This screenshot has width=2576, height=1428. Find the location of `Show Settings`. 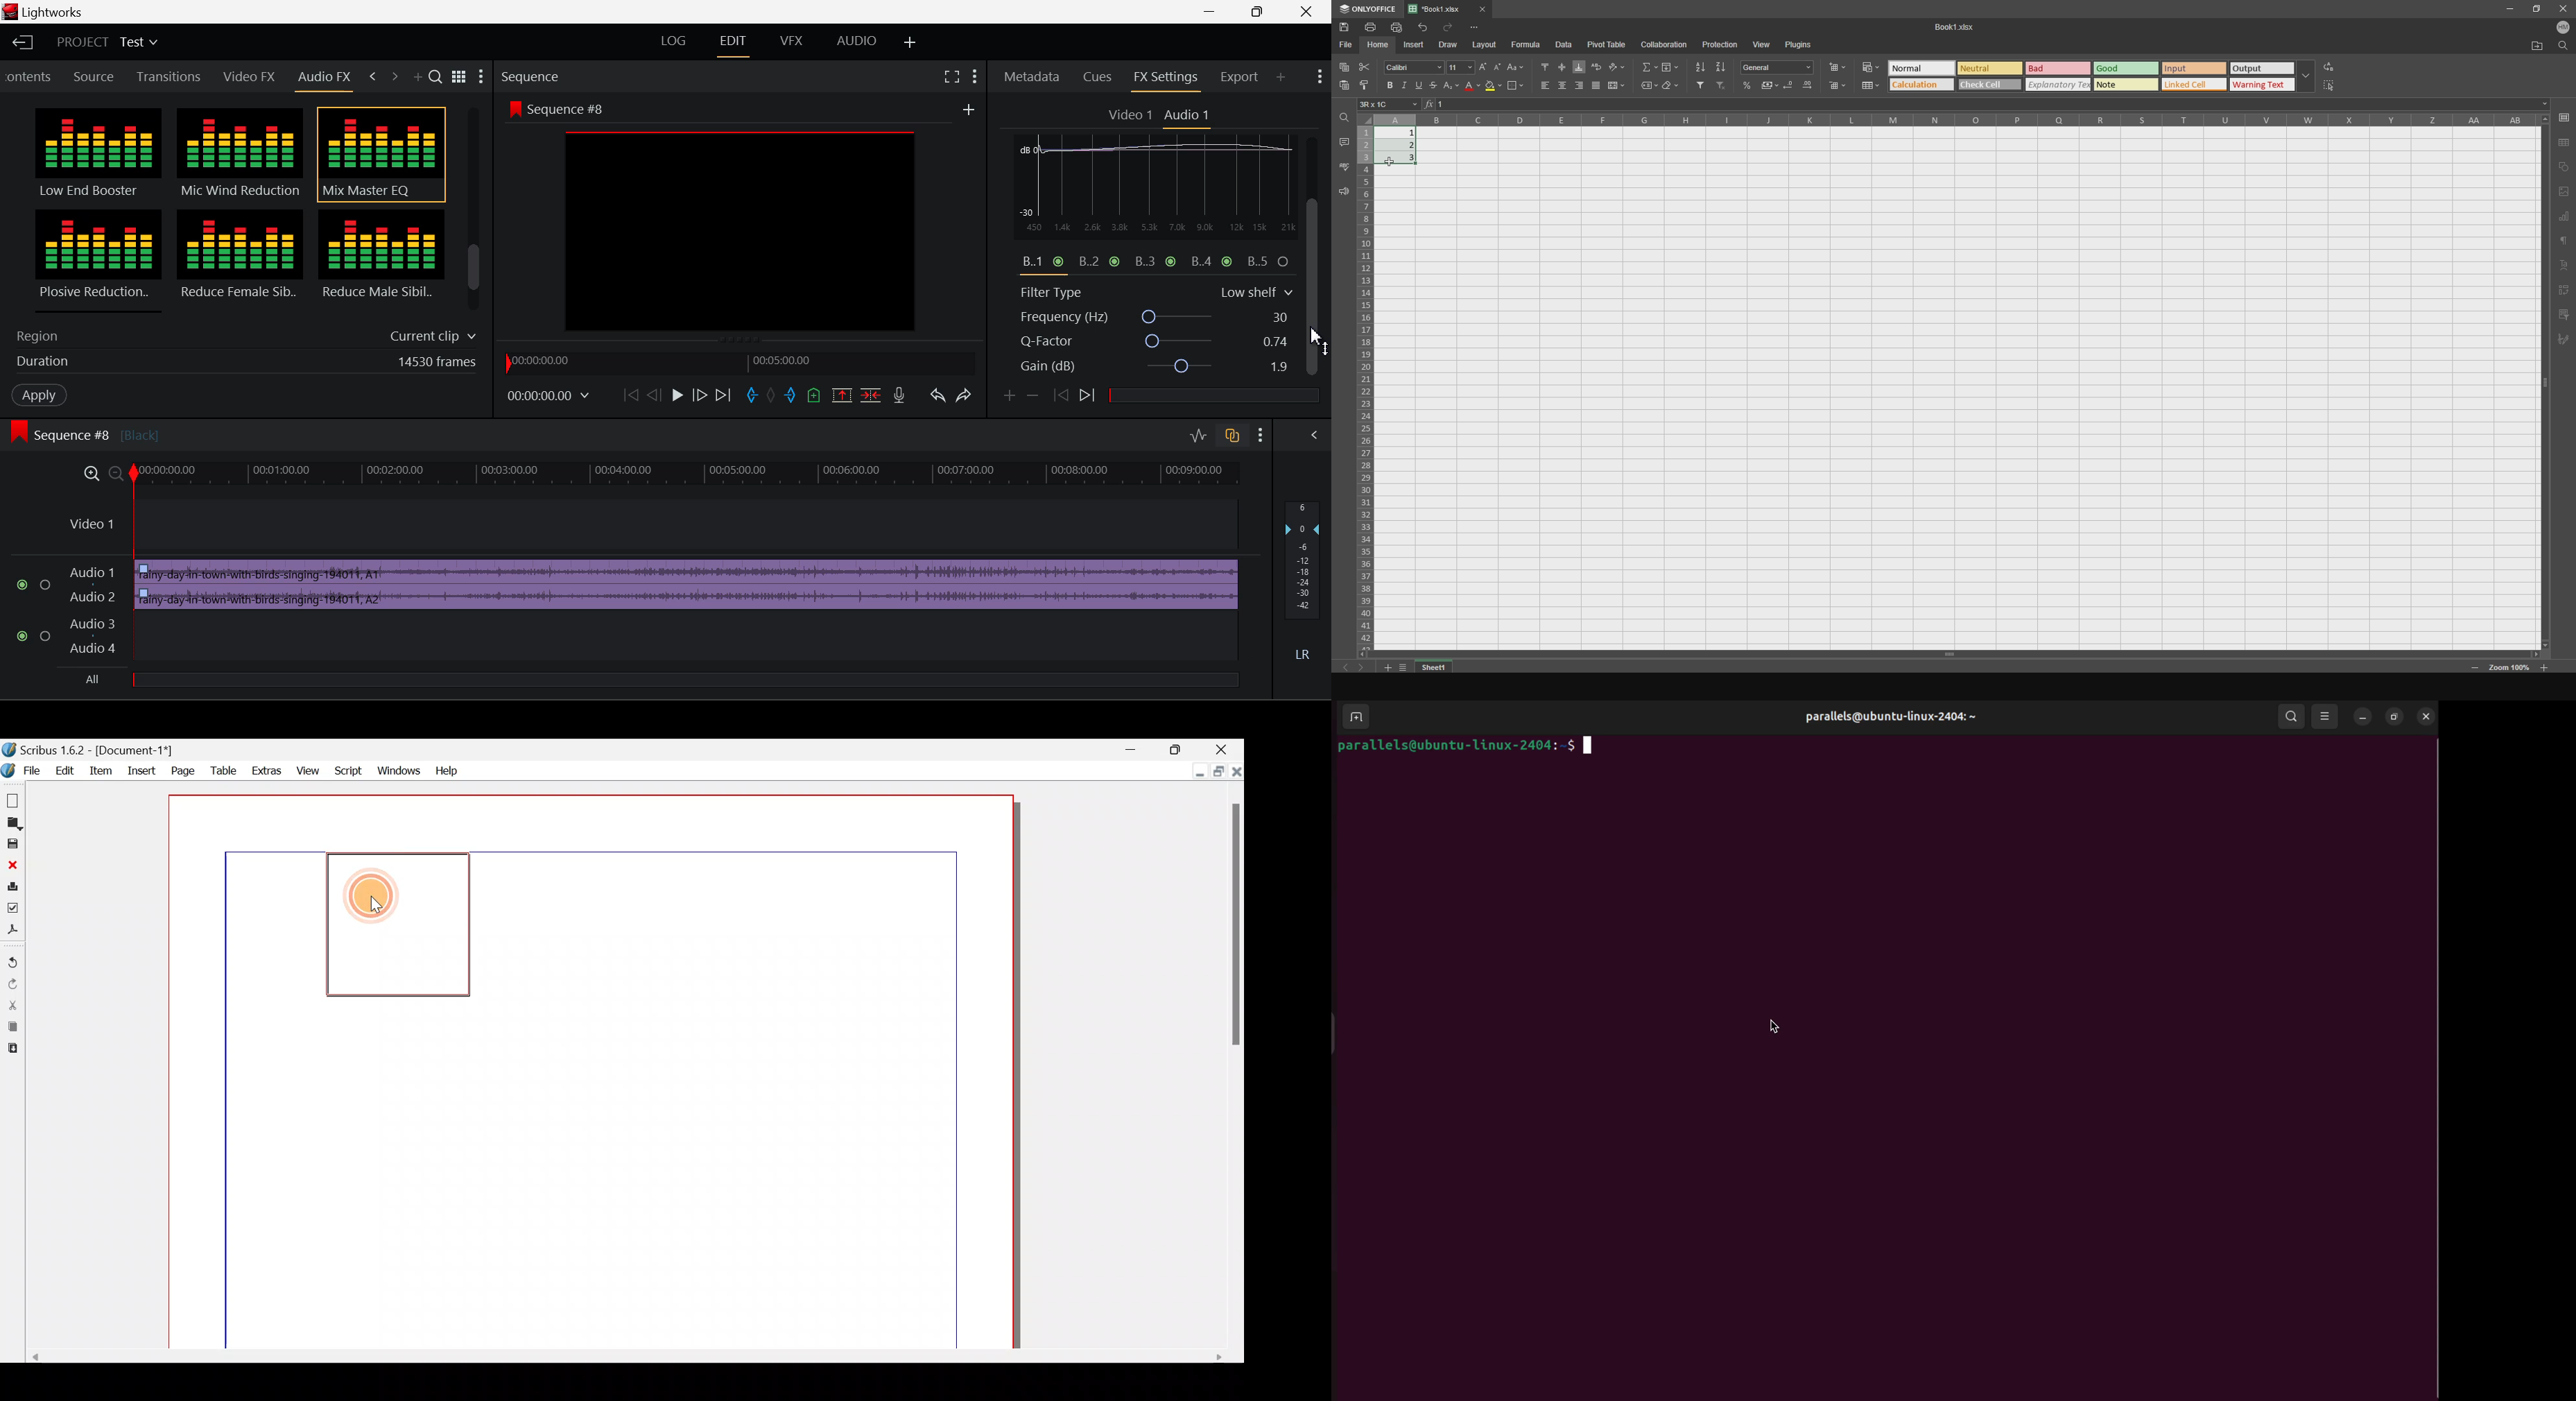

Show Settings is located at coordinates (1318, 74).